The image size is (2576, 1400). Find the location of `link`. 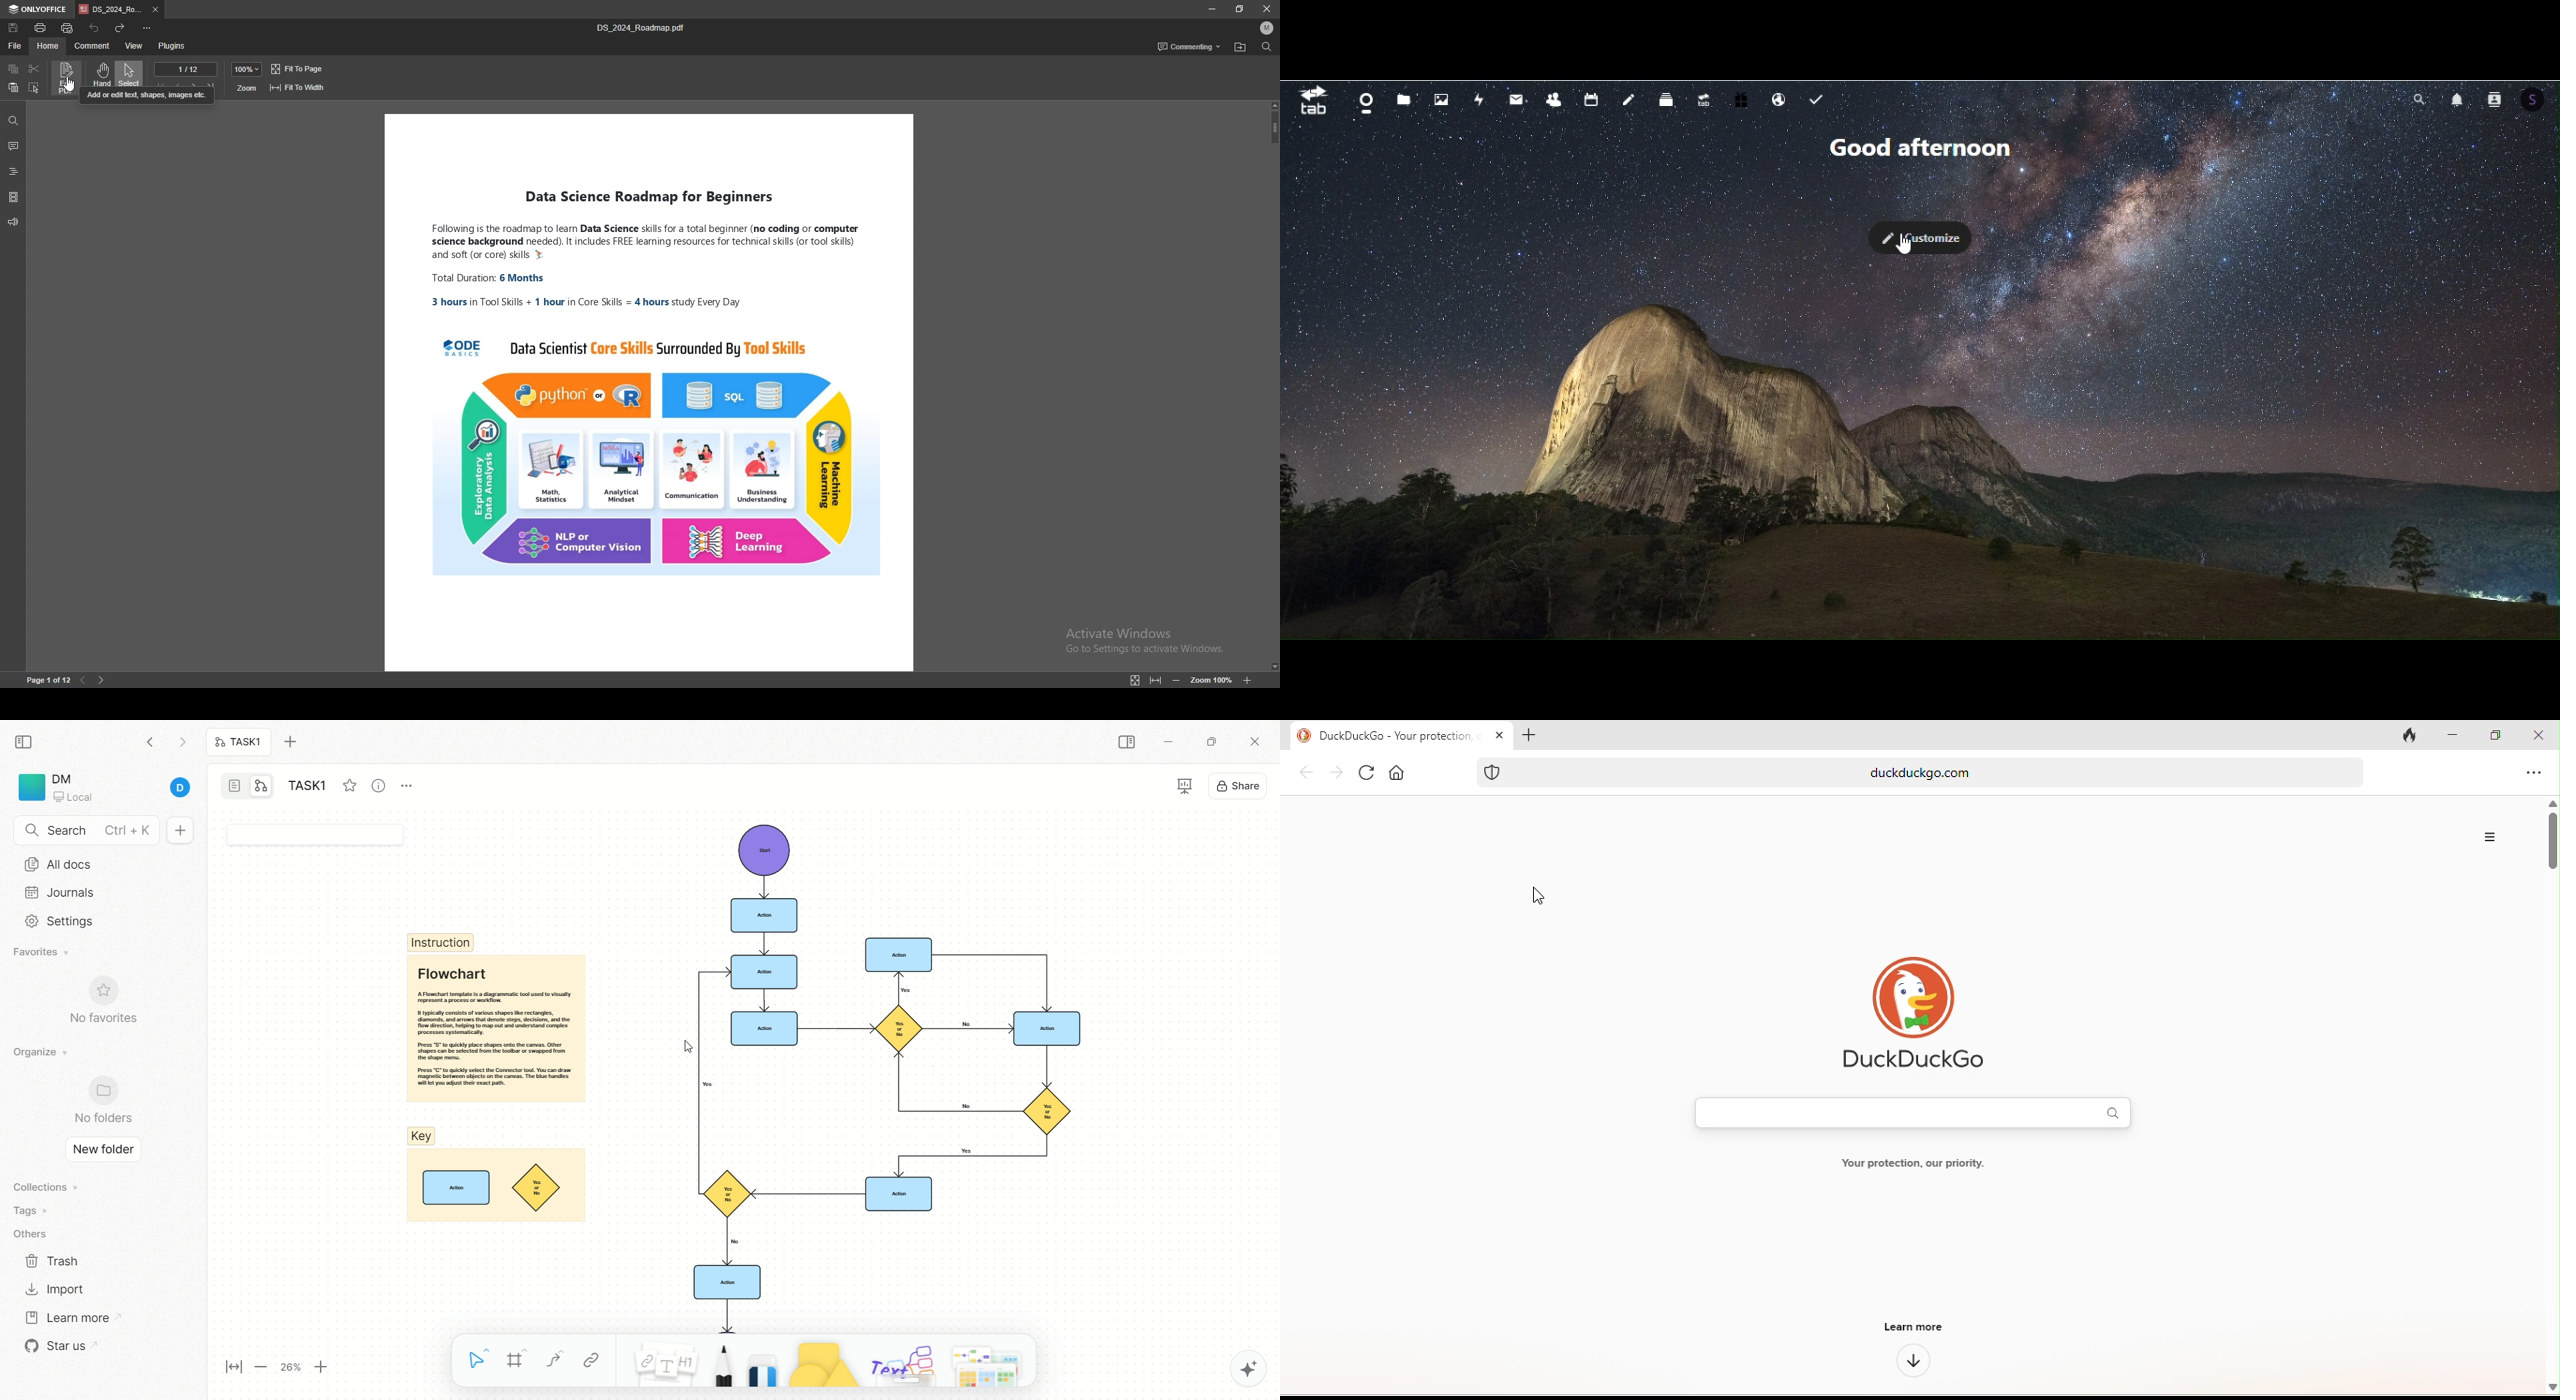

link is located at coordinates (591, 1360).